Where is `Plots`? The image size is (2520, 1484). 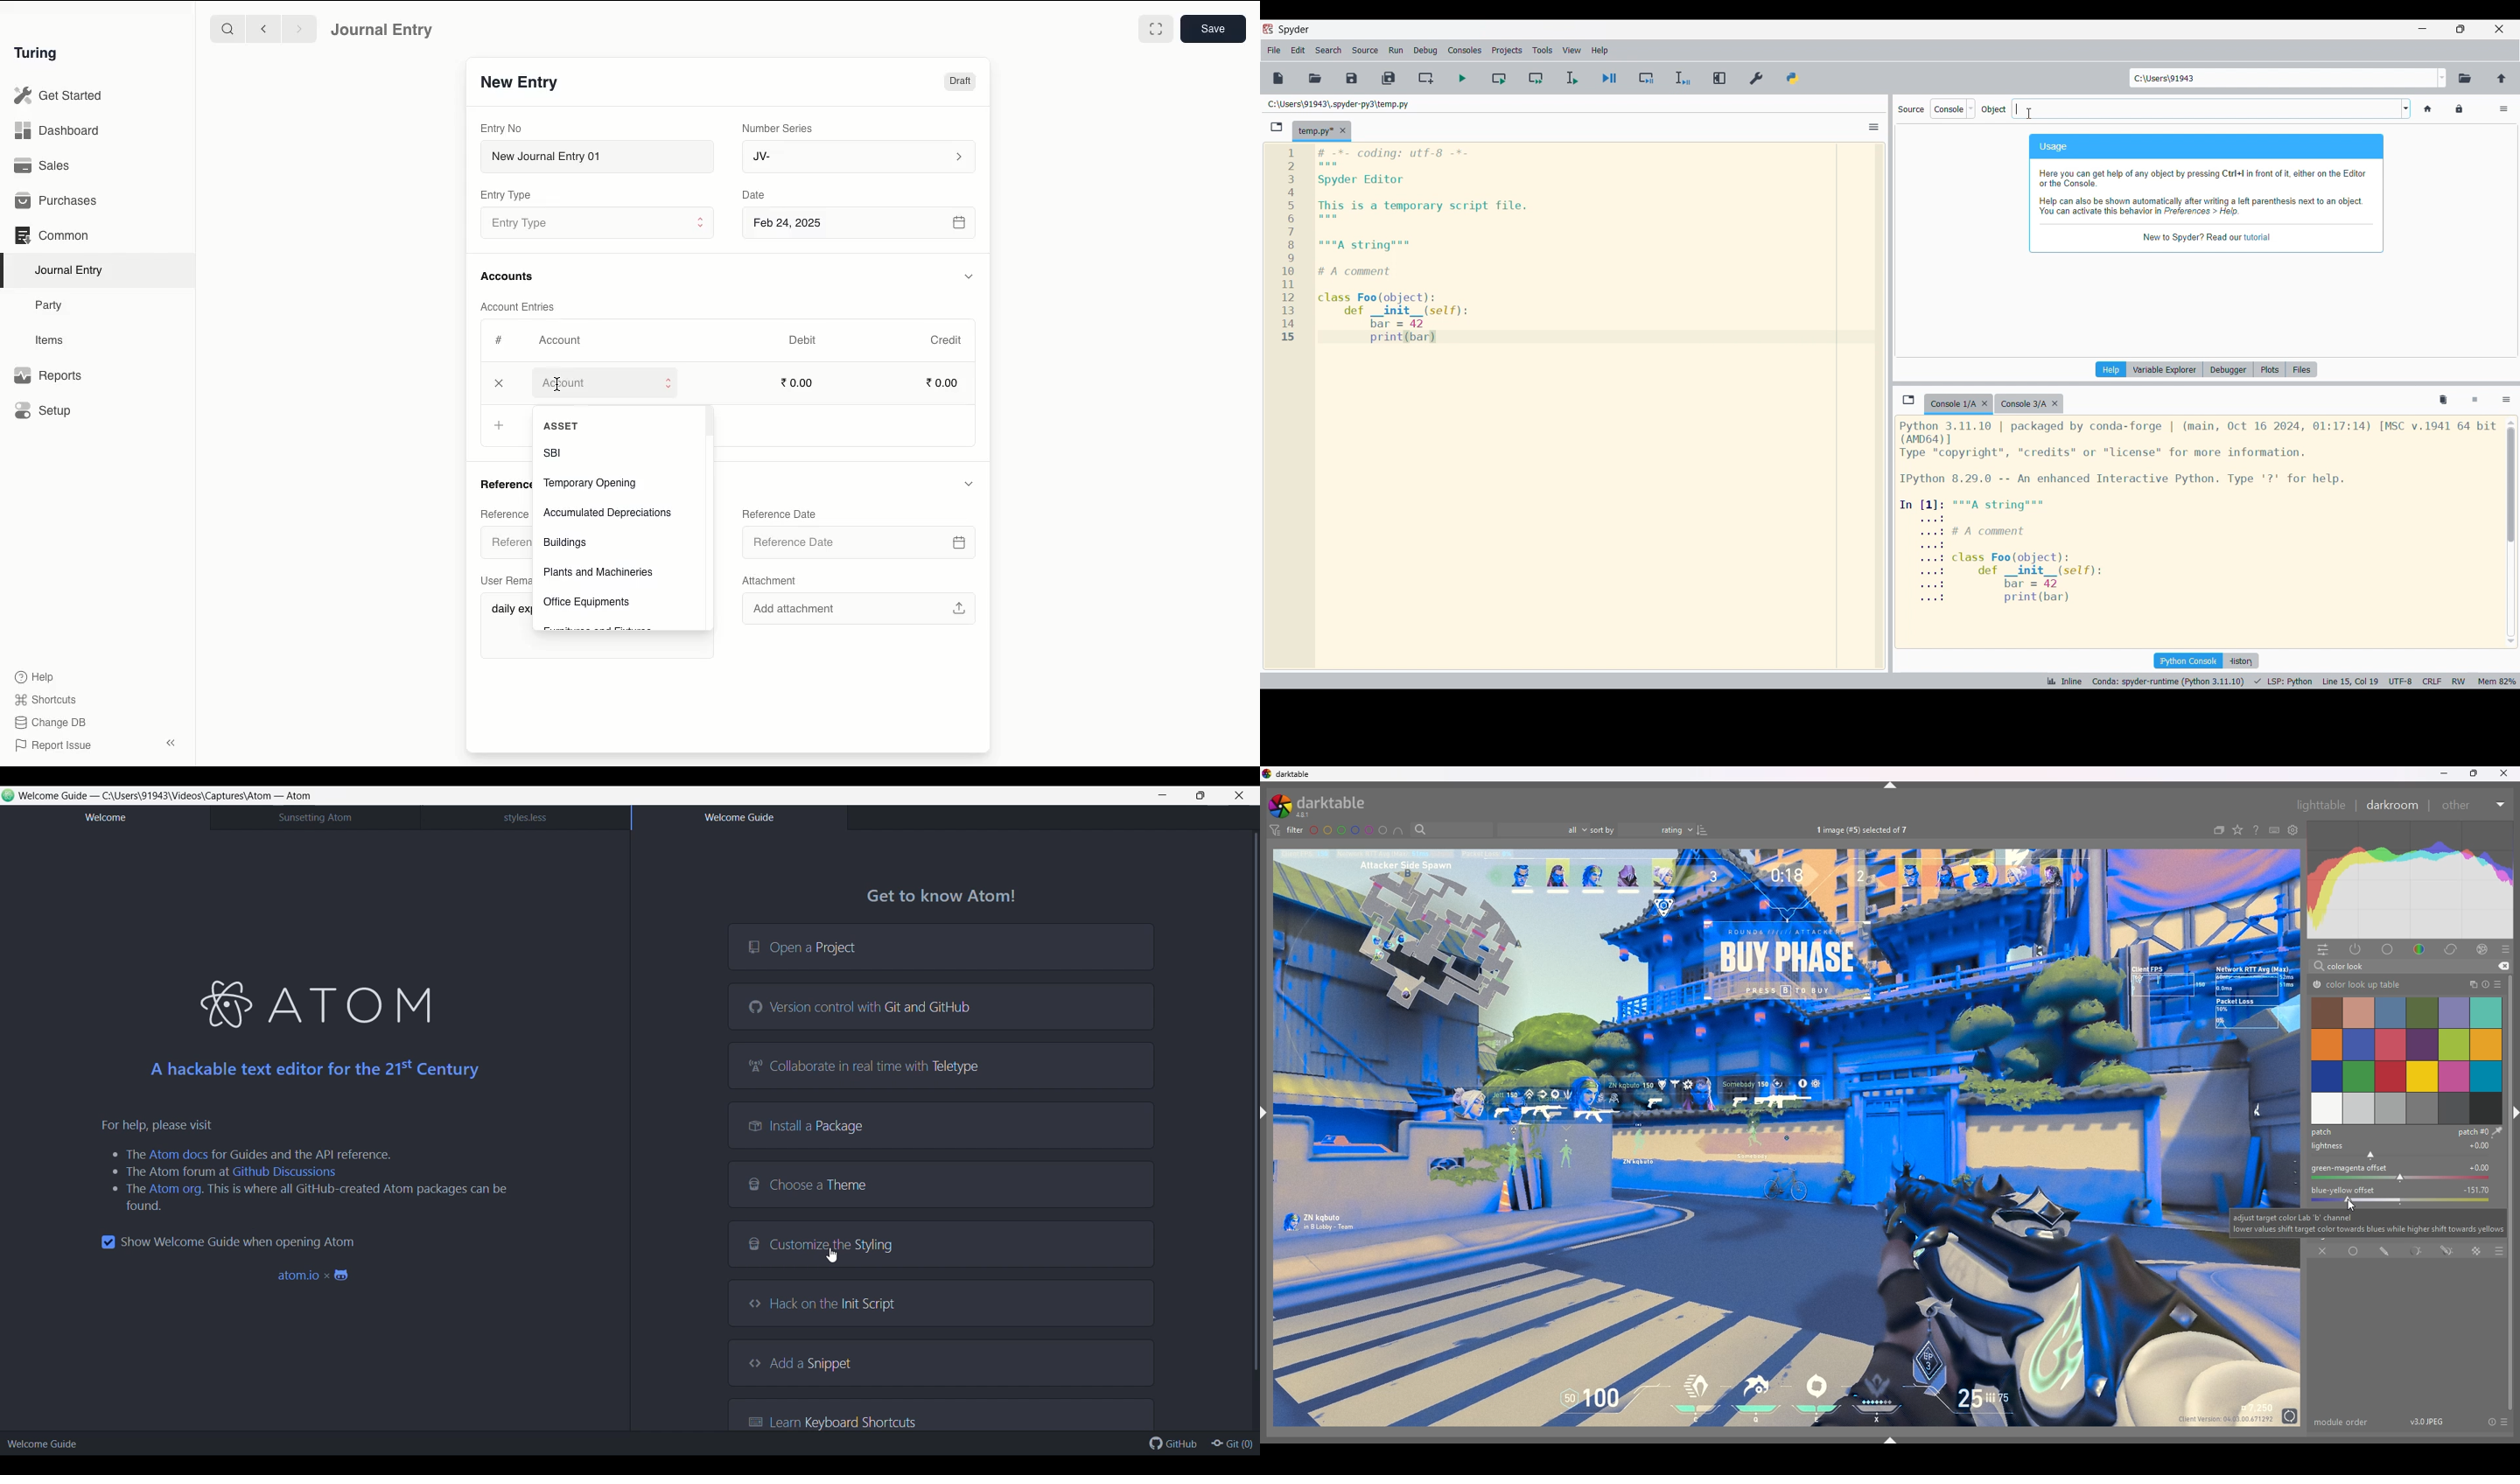
Plots is located at coordinates (2267, 370).